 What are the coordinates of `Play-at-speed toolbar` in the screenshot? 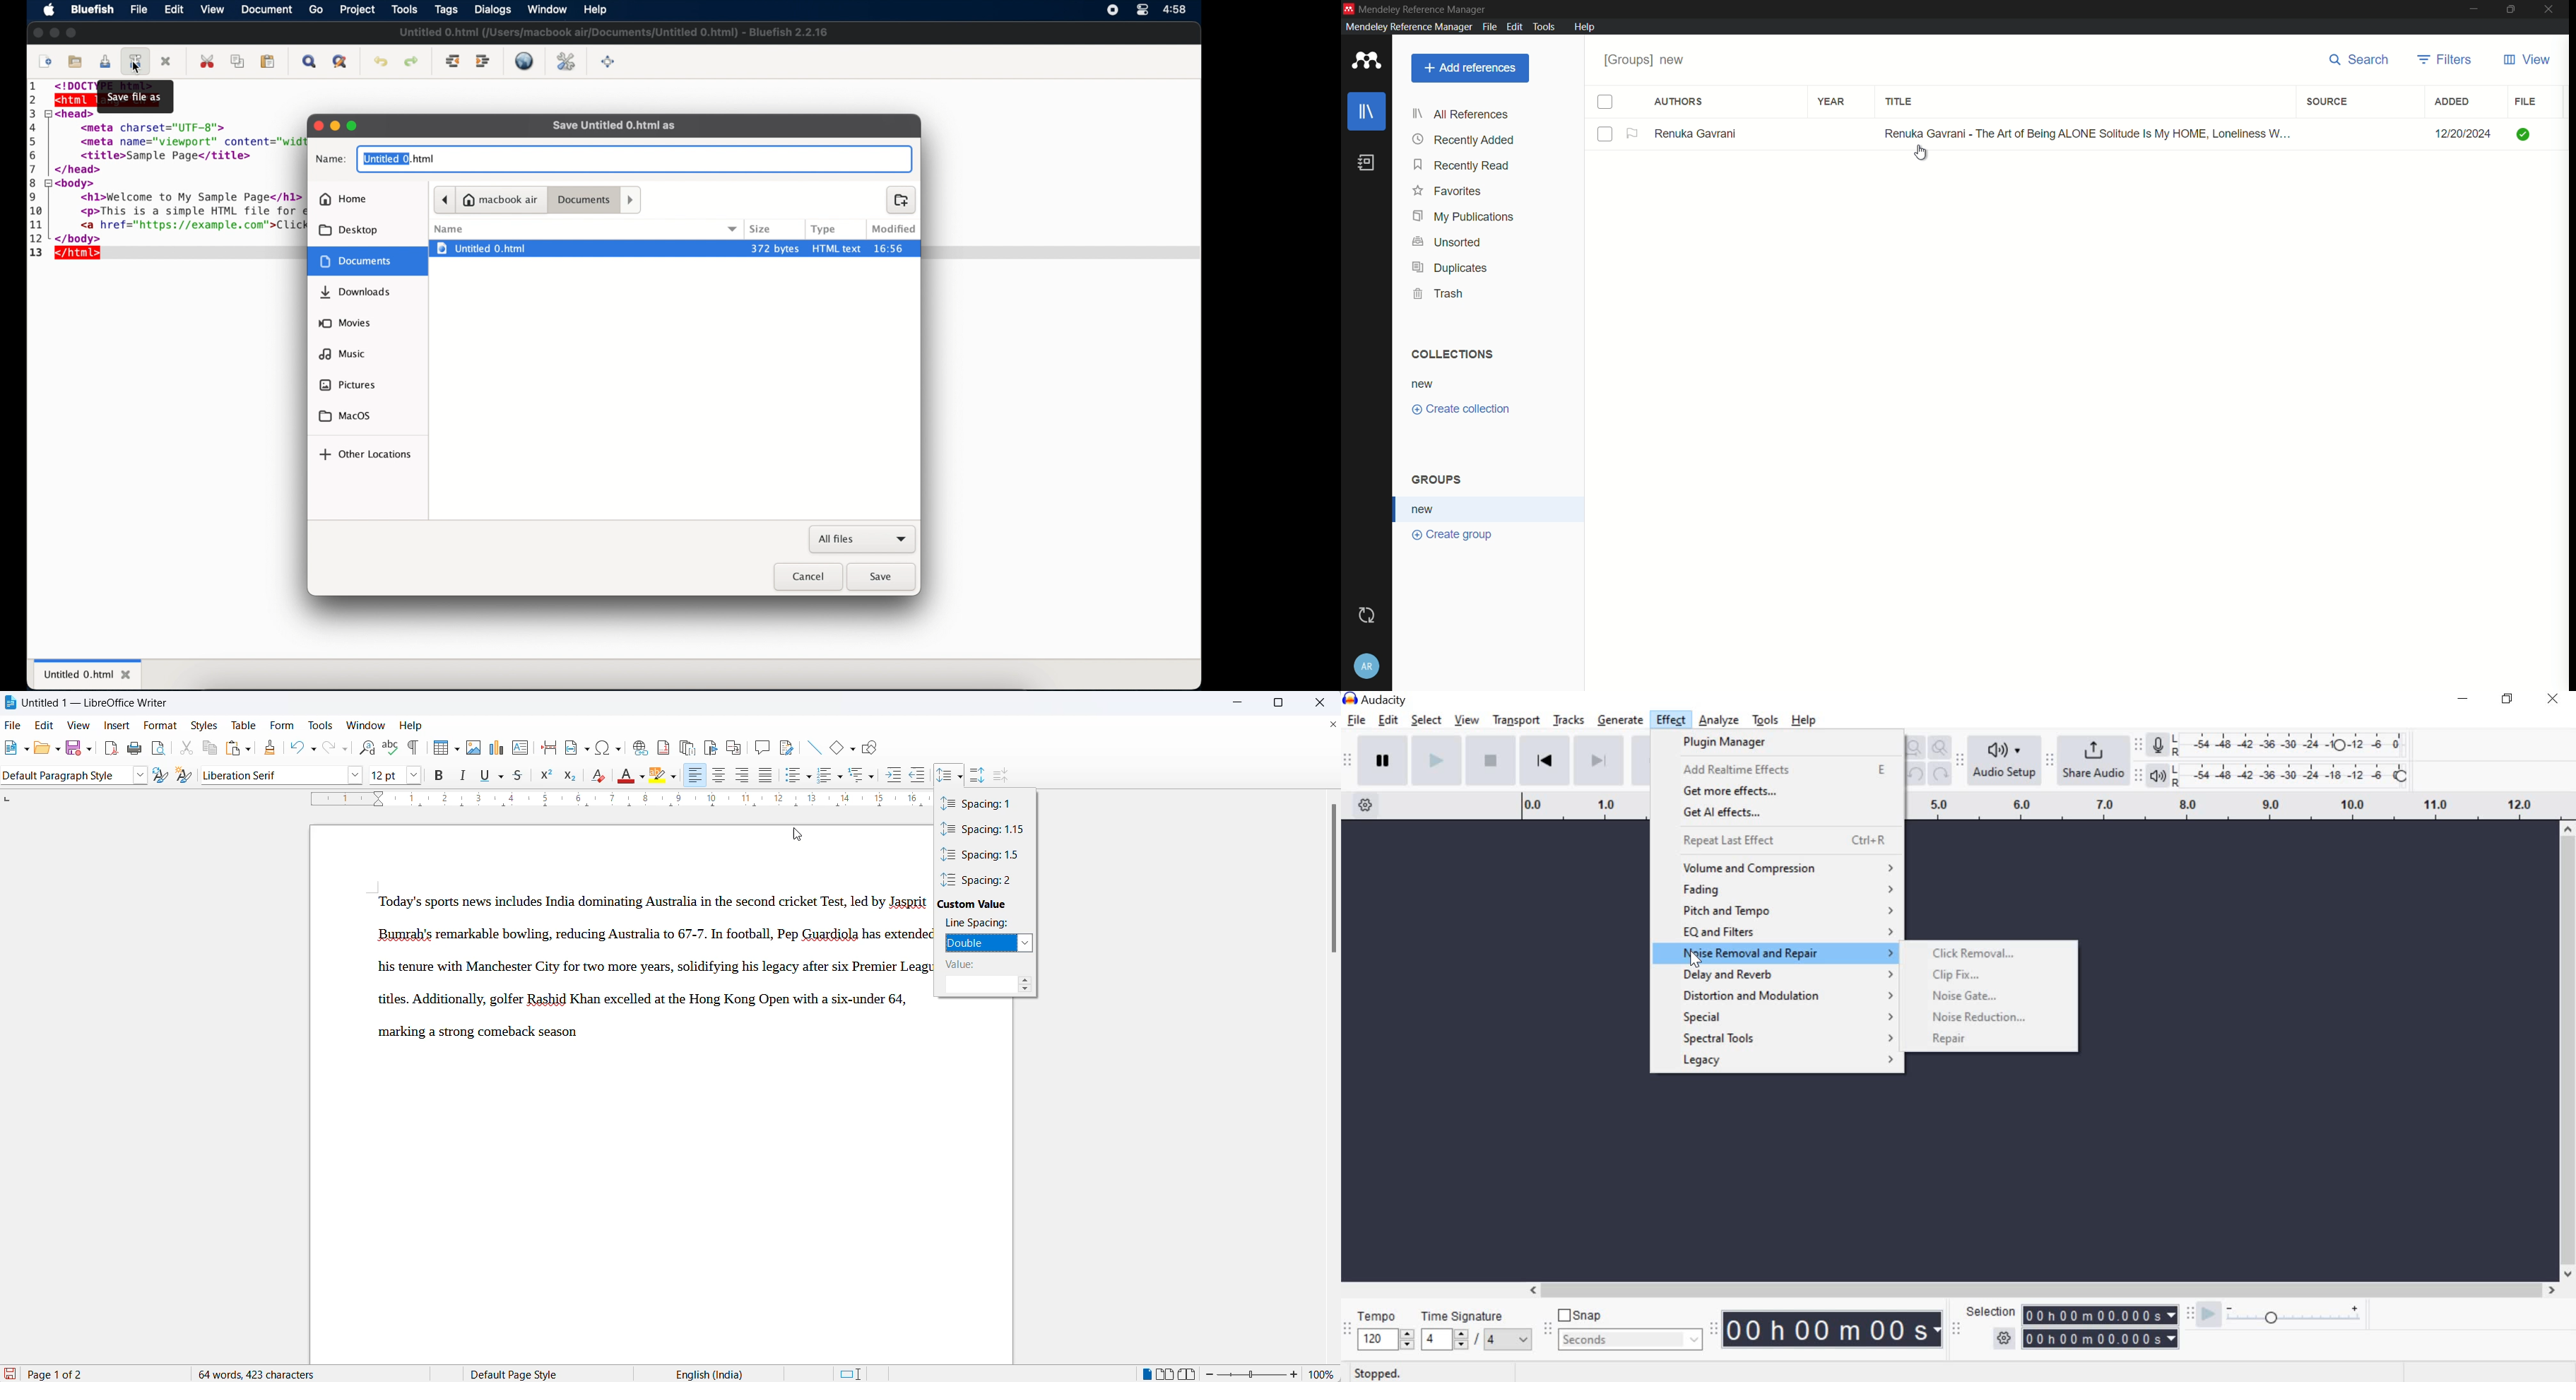 It's located at (2193, 1311).